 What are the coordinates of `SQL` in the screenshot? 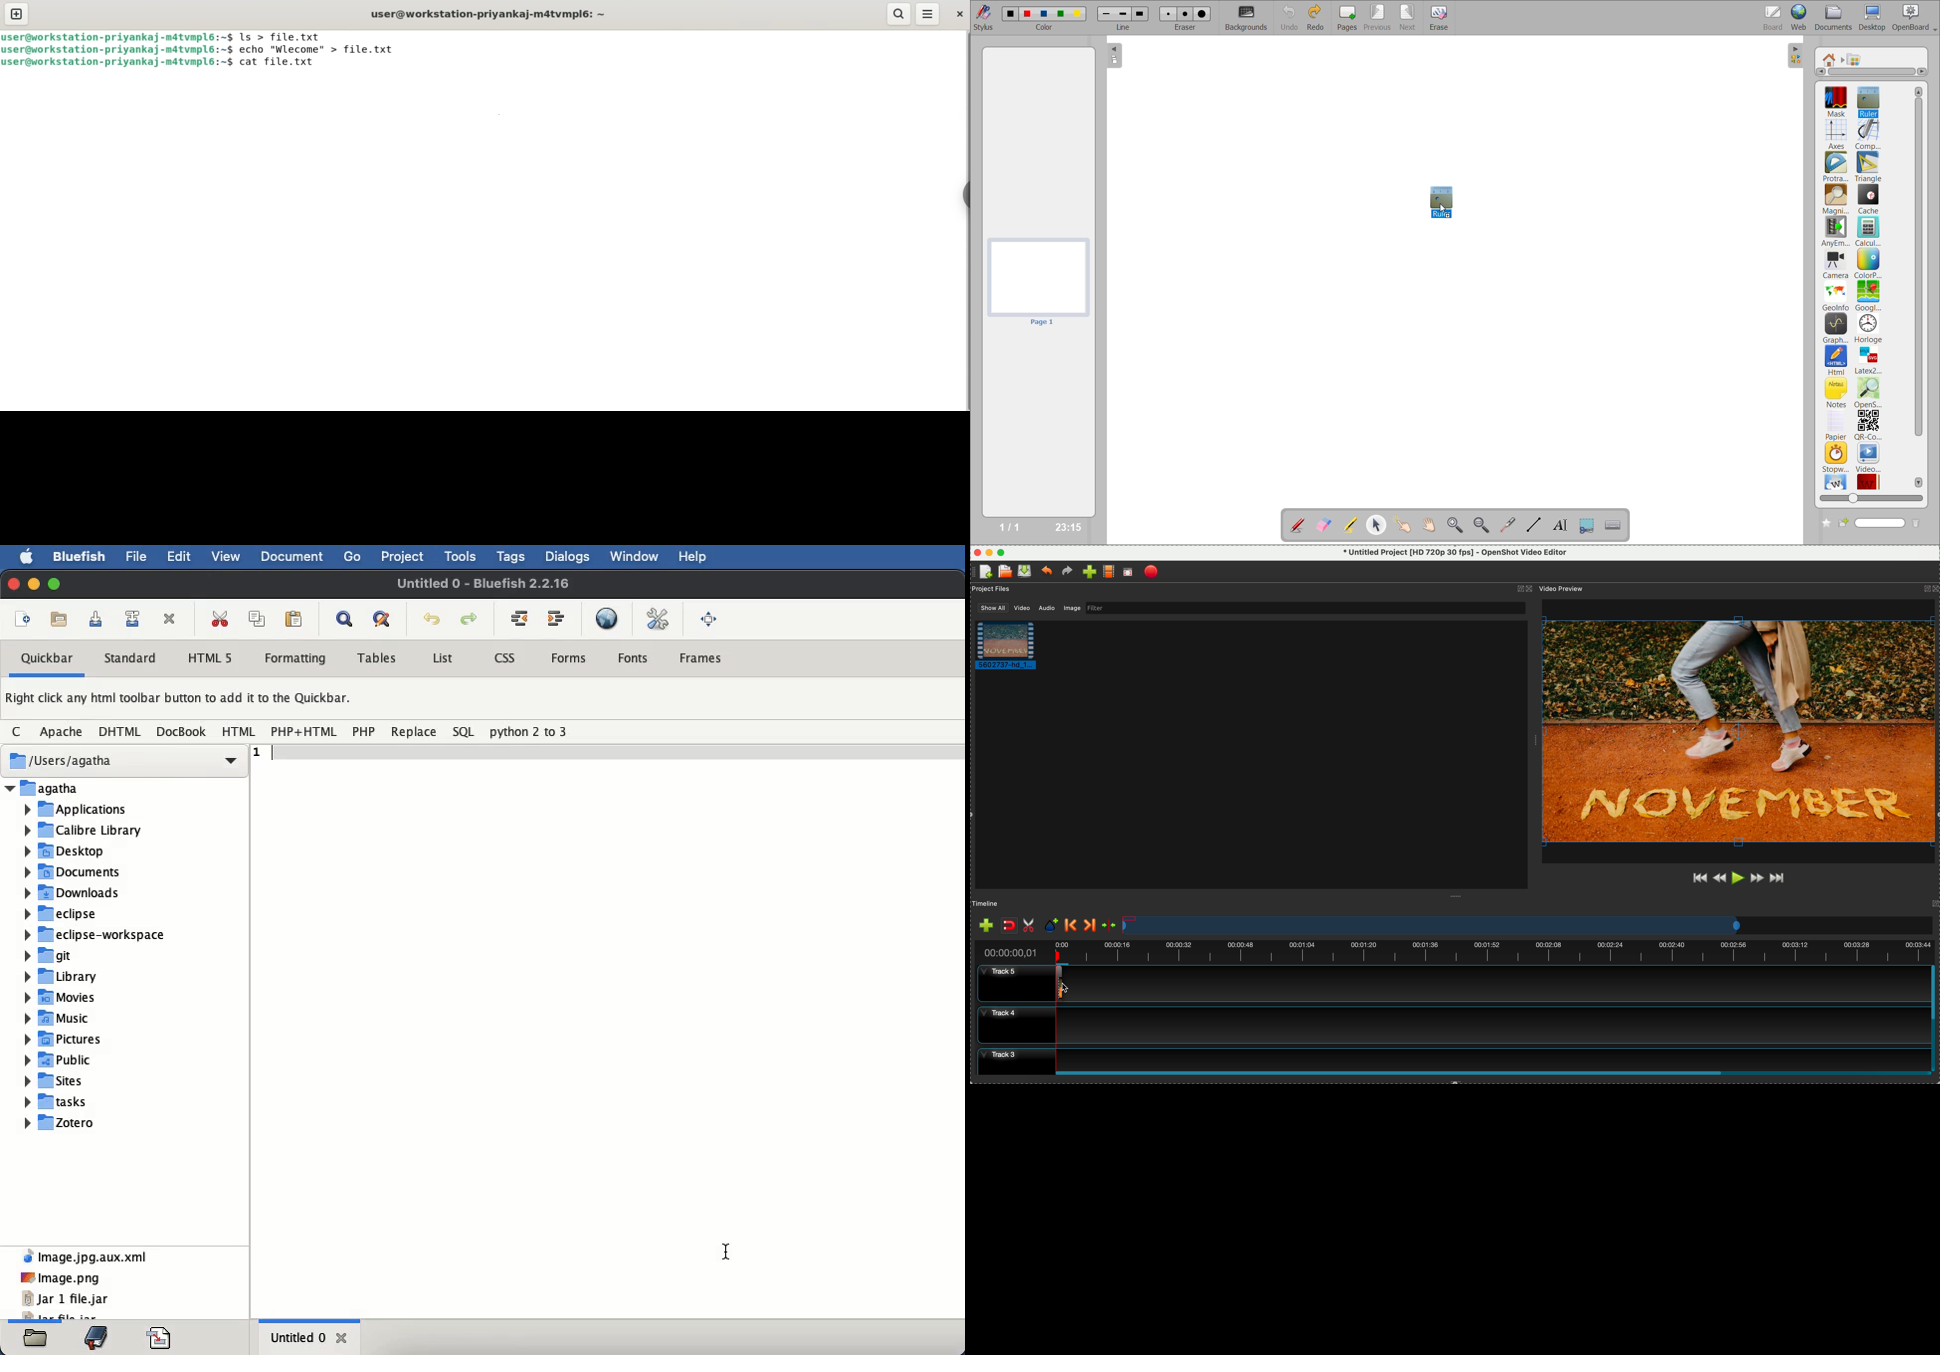 It's located at (465, 731).